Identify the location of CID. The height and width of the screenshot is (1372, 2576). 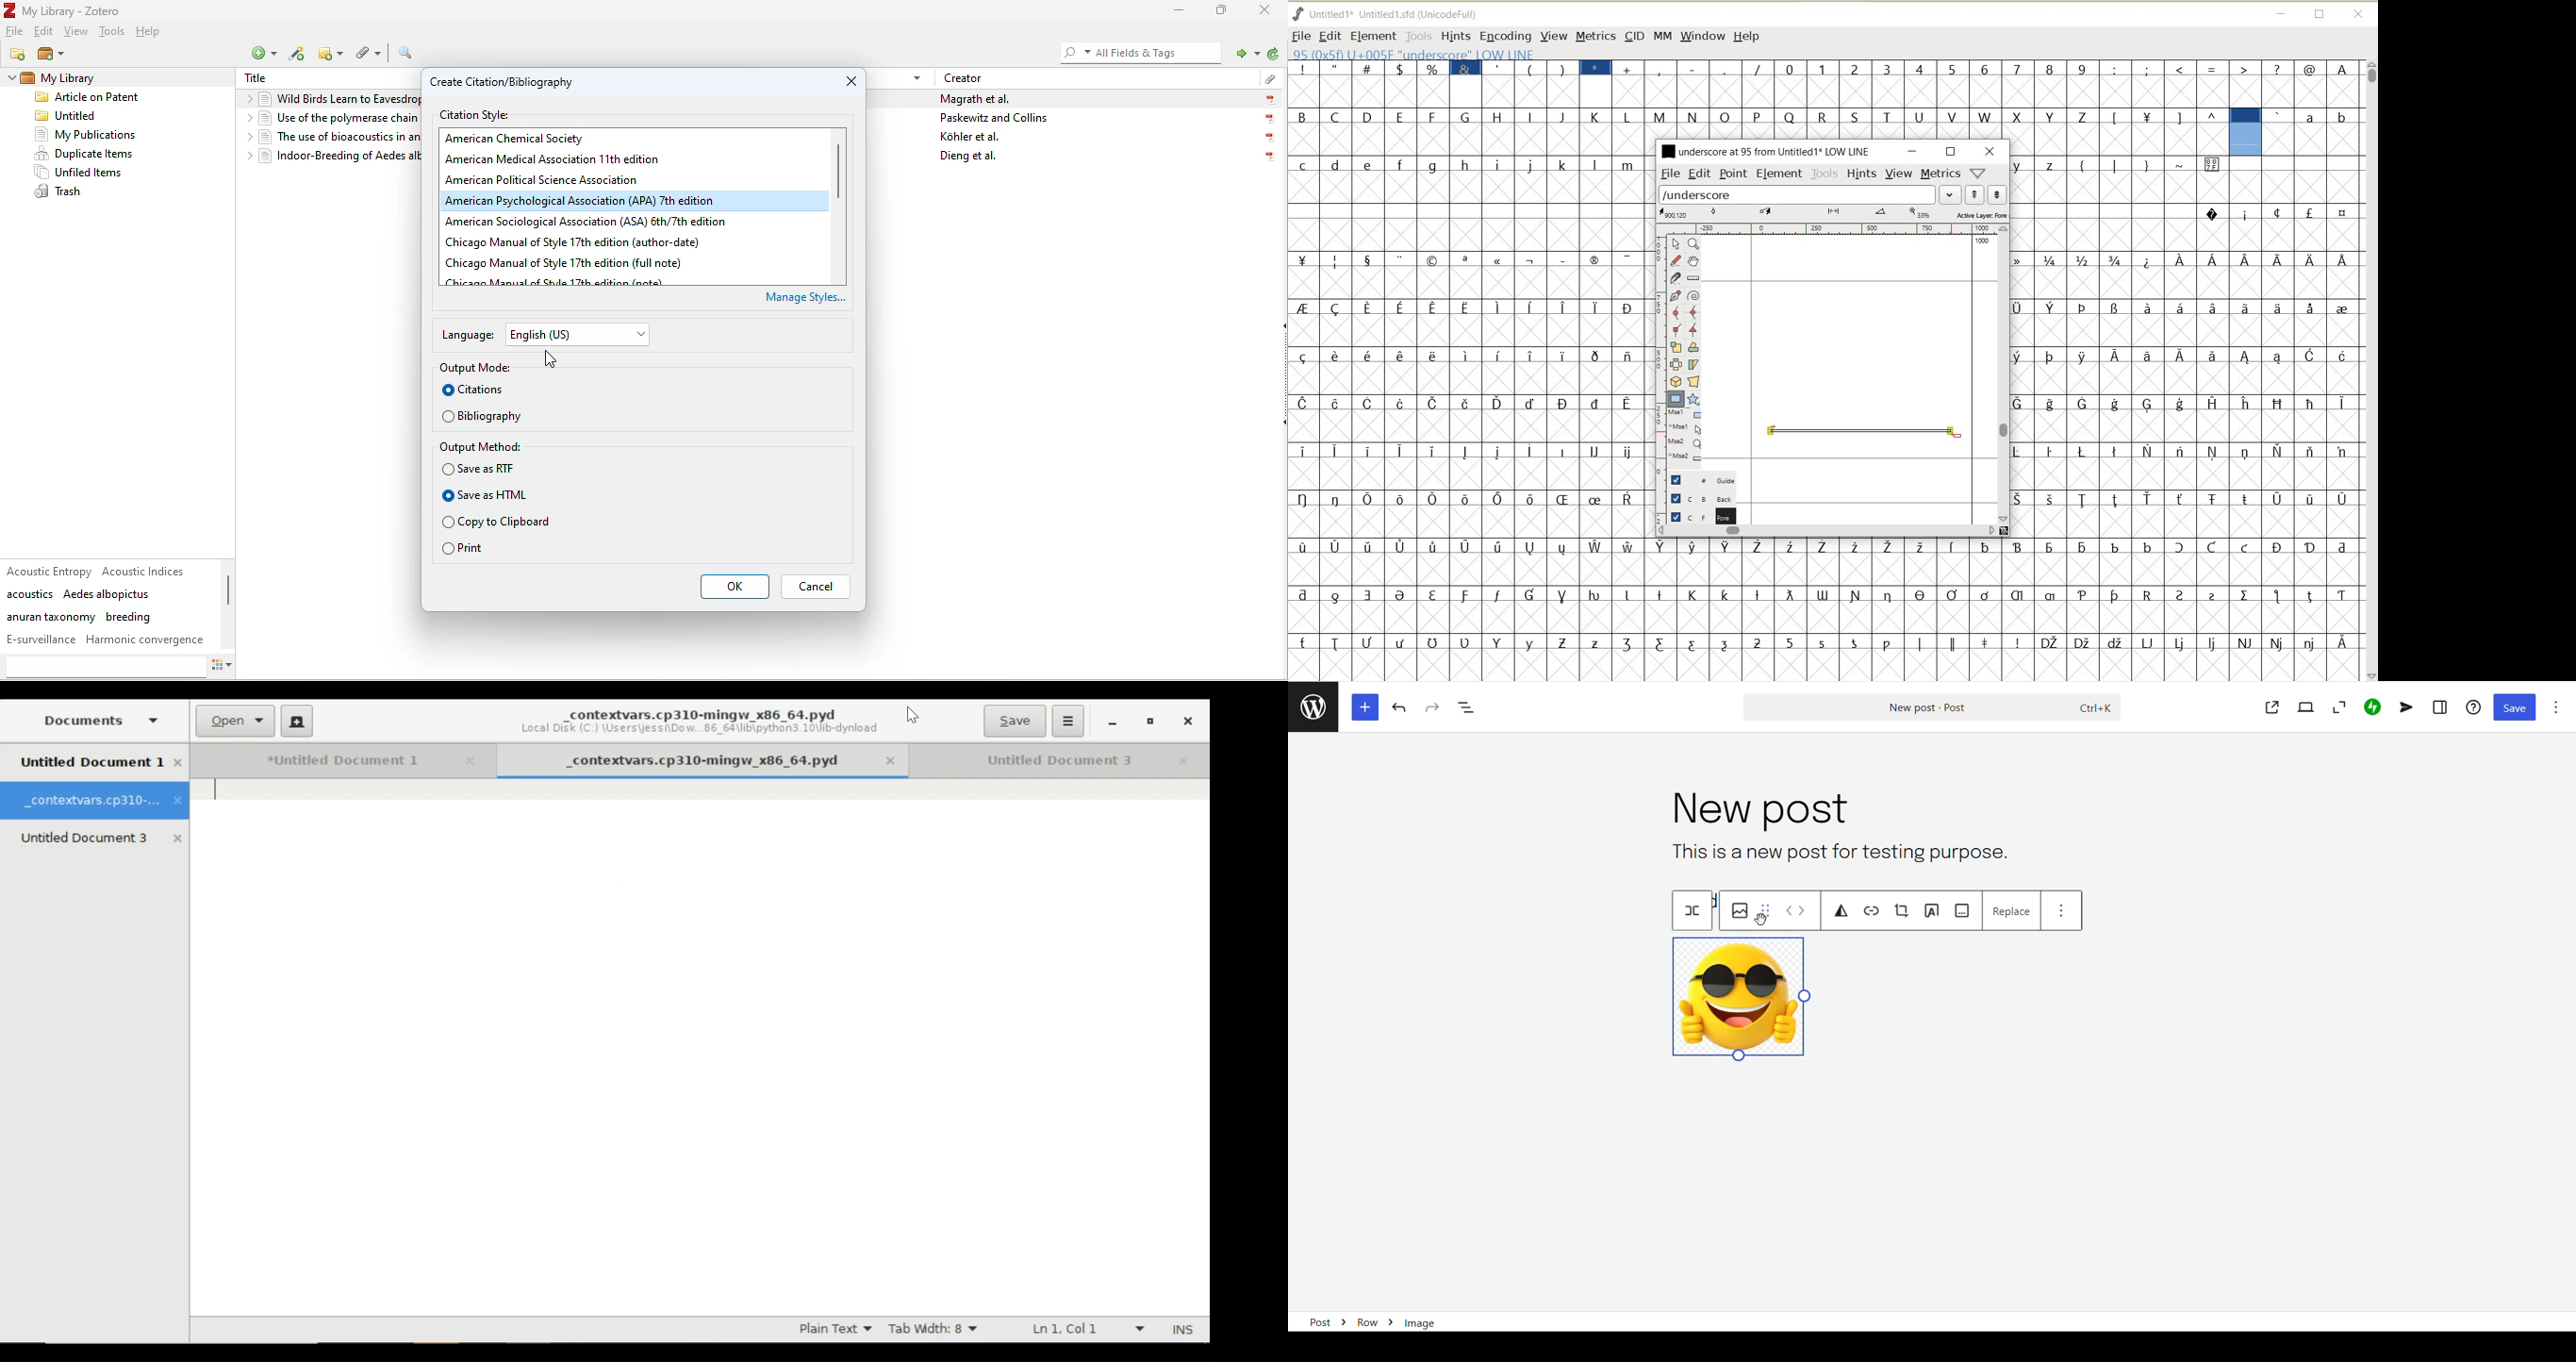
(1634, 37).